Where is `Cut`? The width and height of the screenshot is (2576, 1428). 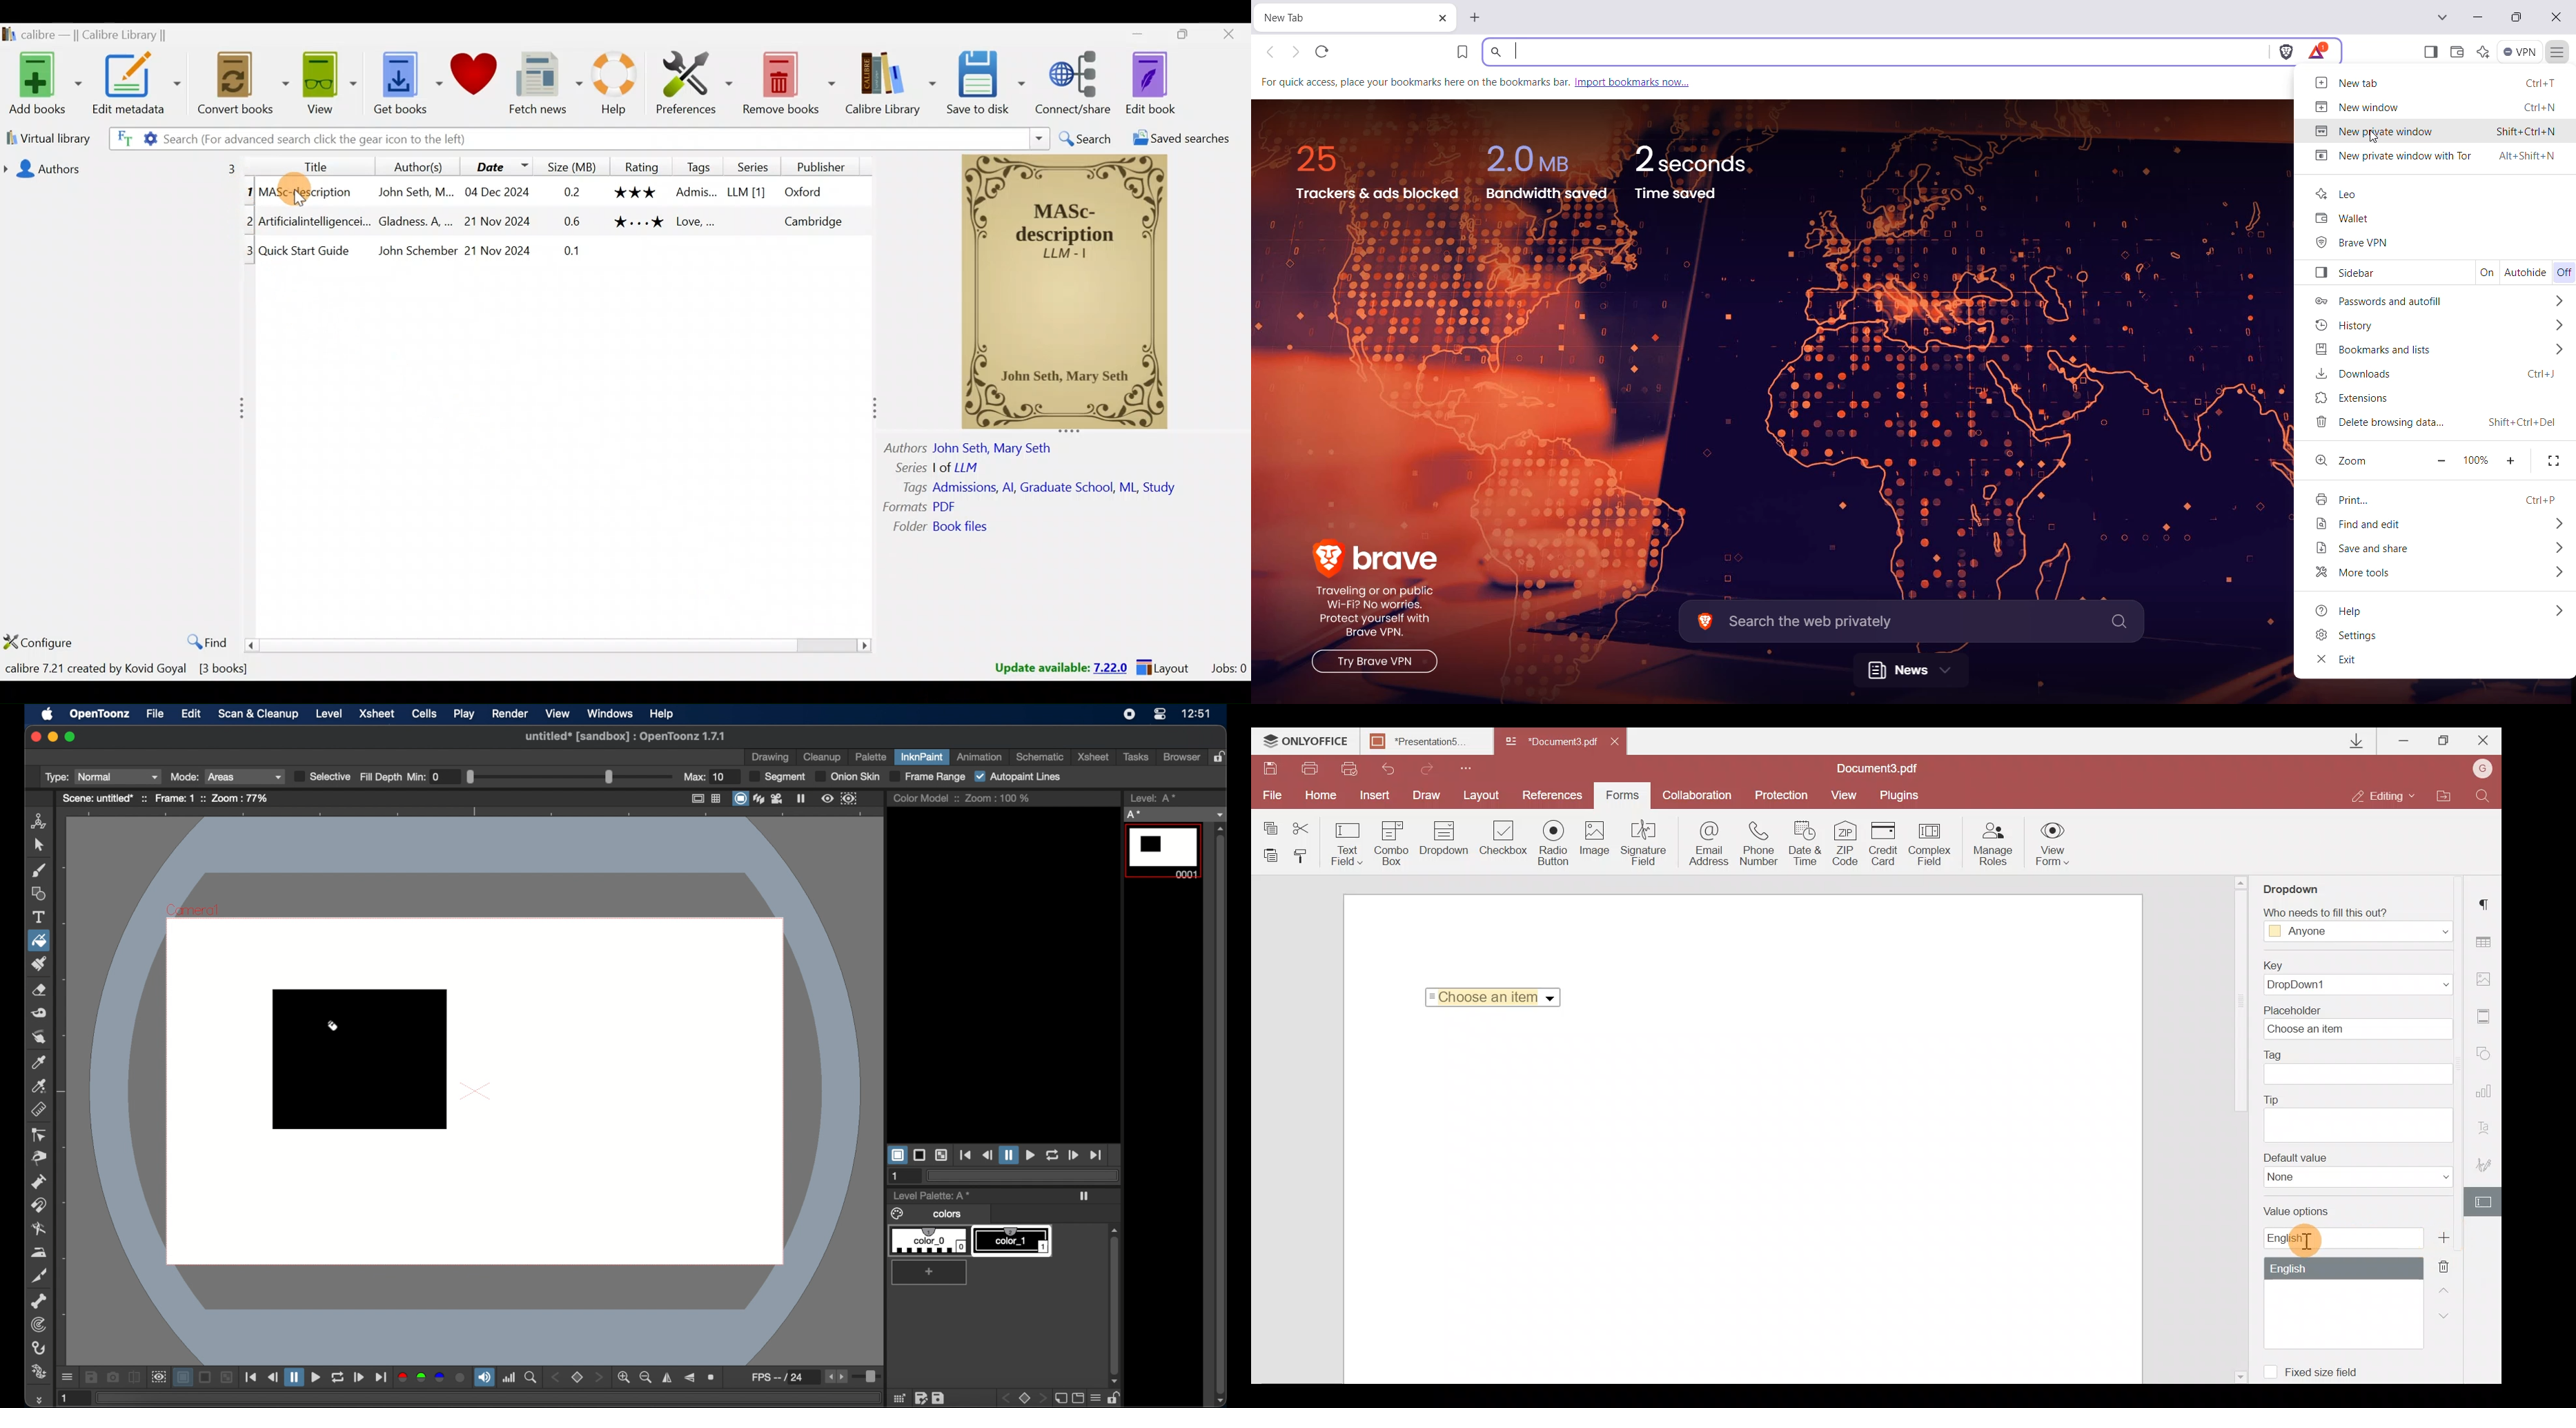
Cut is located at coordinates (1309, 826).